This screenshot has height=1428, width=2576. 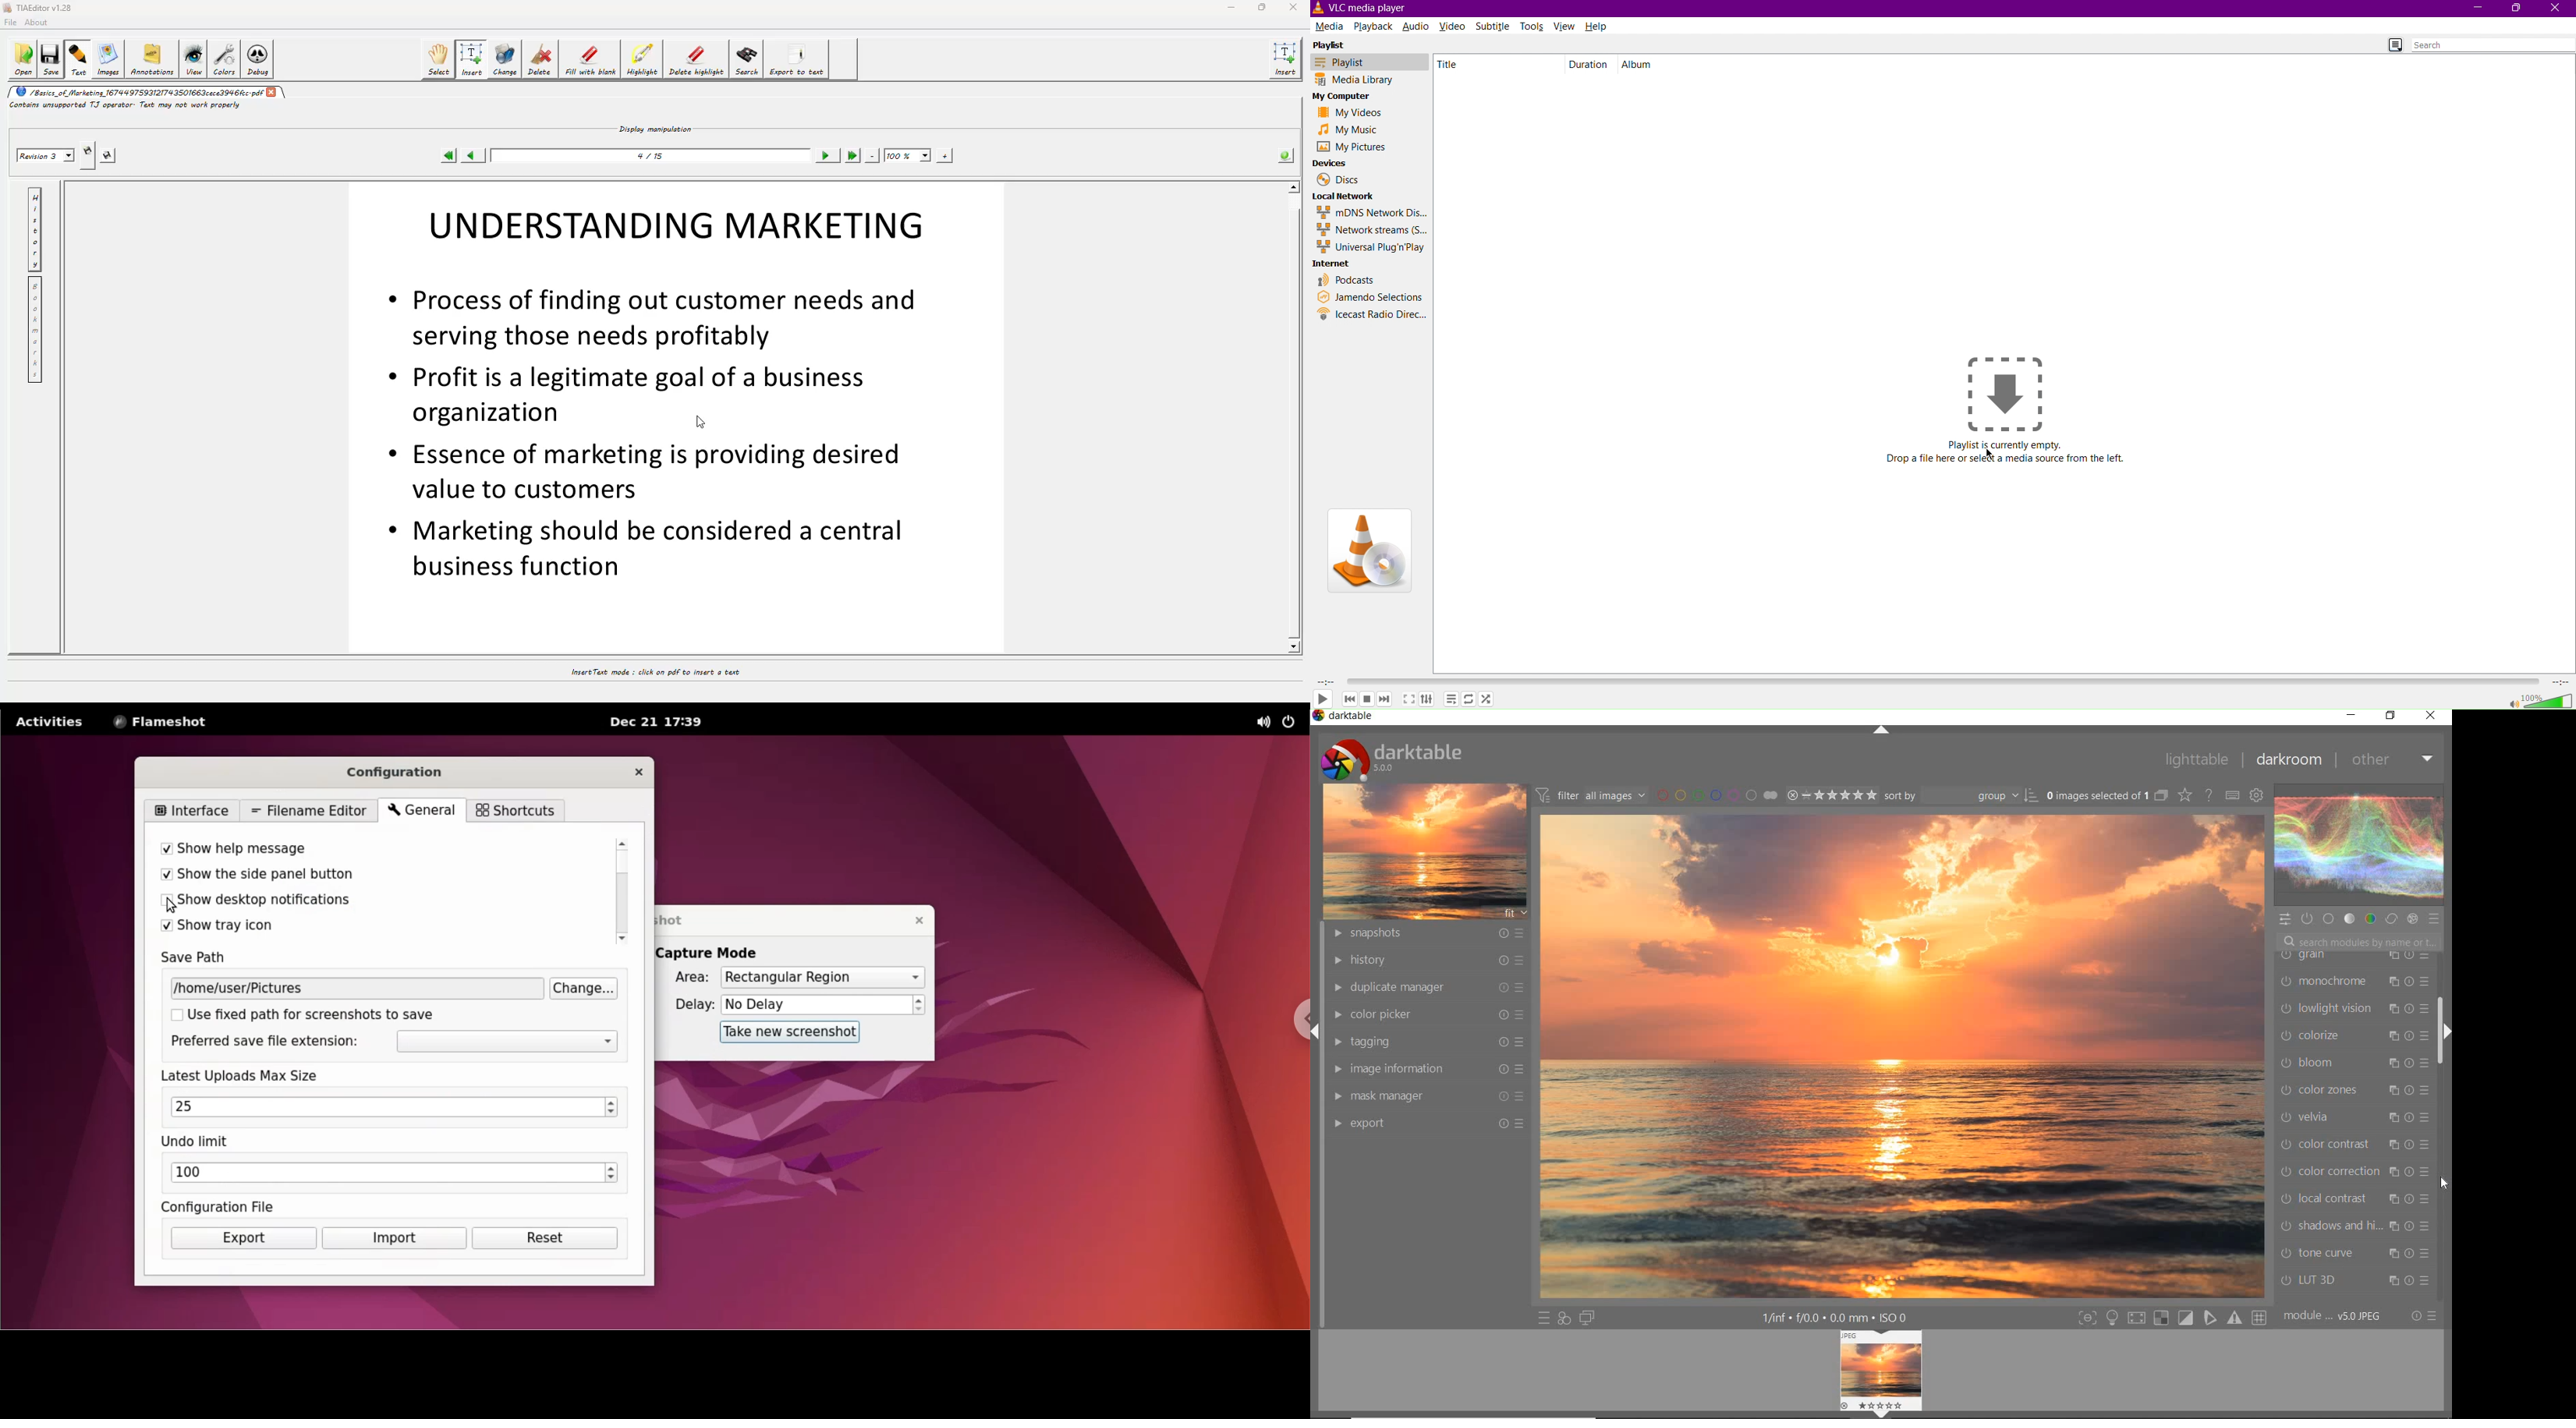 I want to click on Maximize, so click(x=2517, y=8).